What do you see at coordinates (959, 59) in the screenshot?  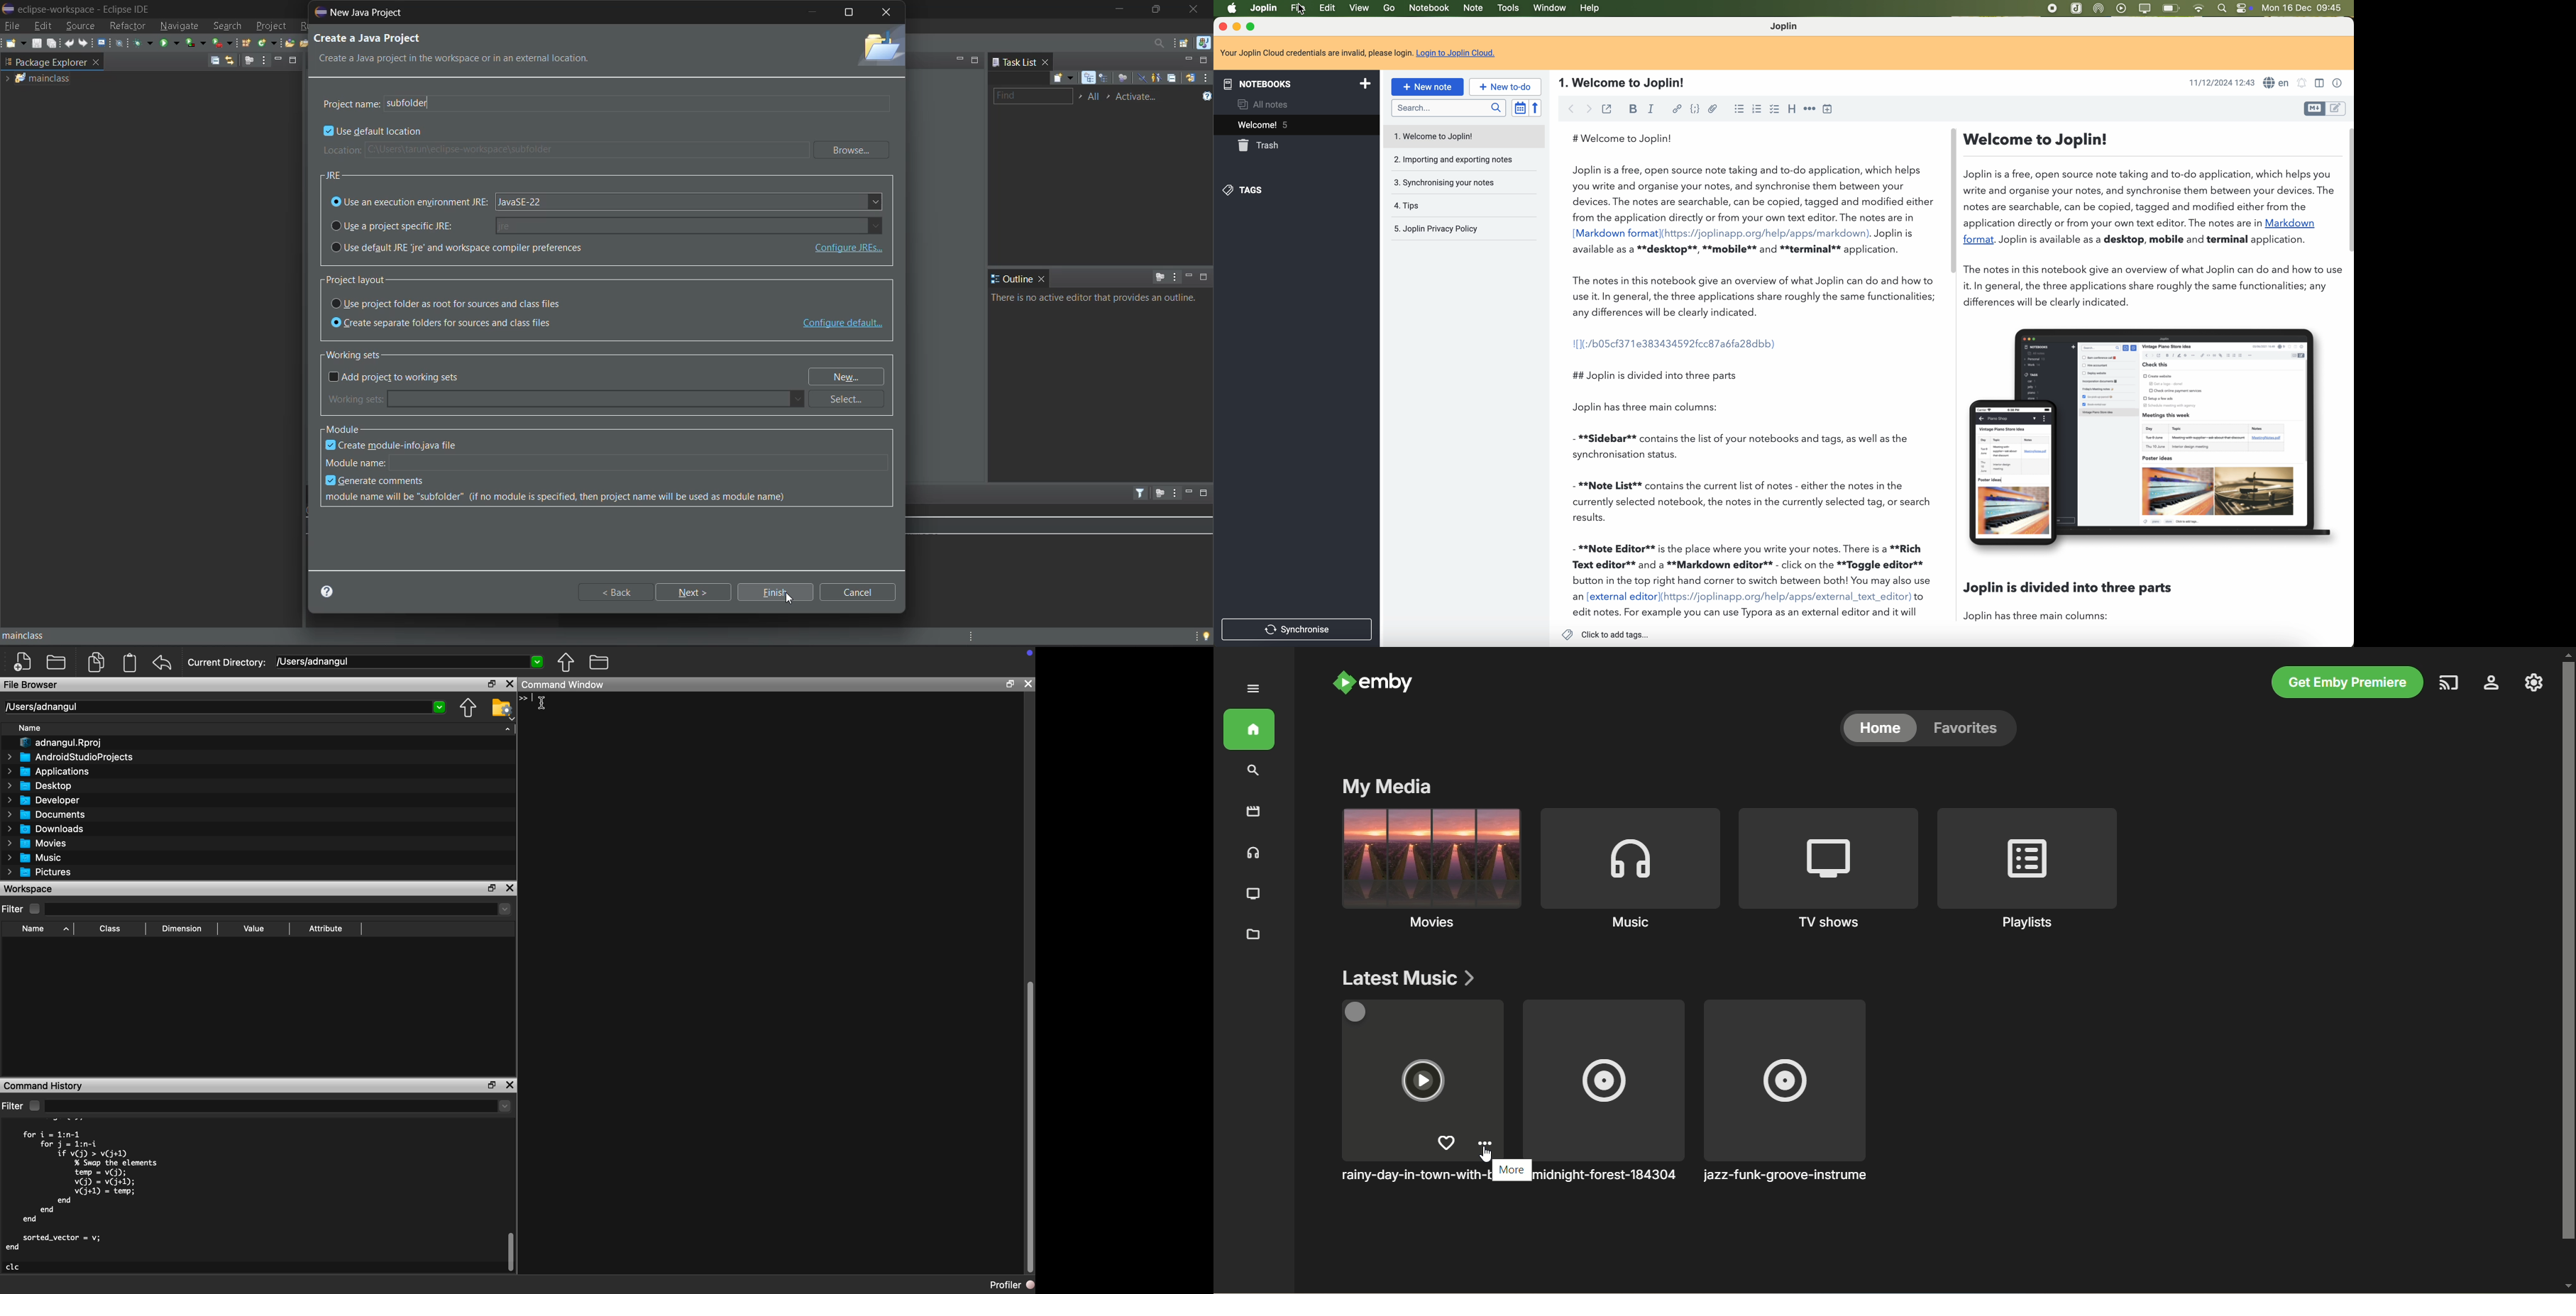 I see `minimize` at bounding box center [959, 59].